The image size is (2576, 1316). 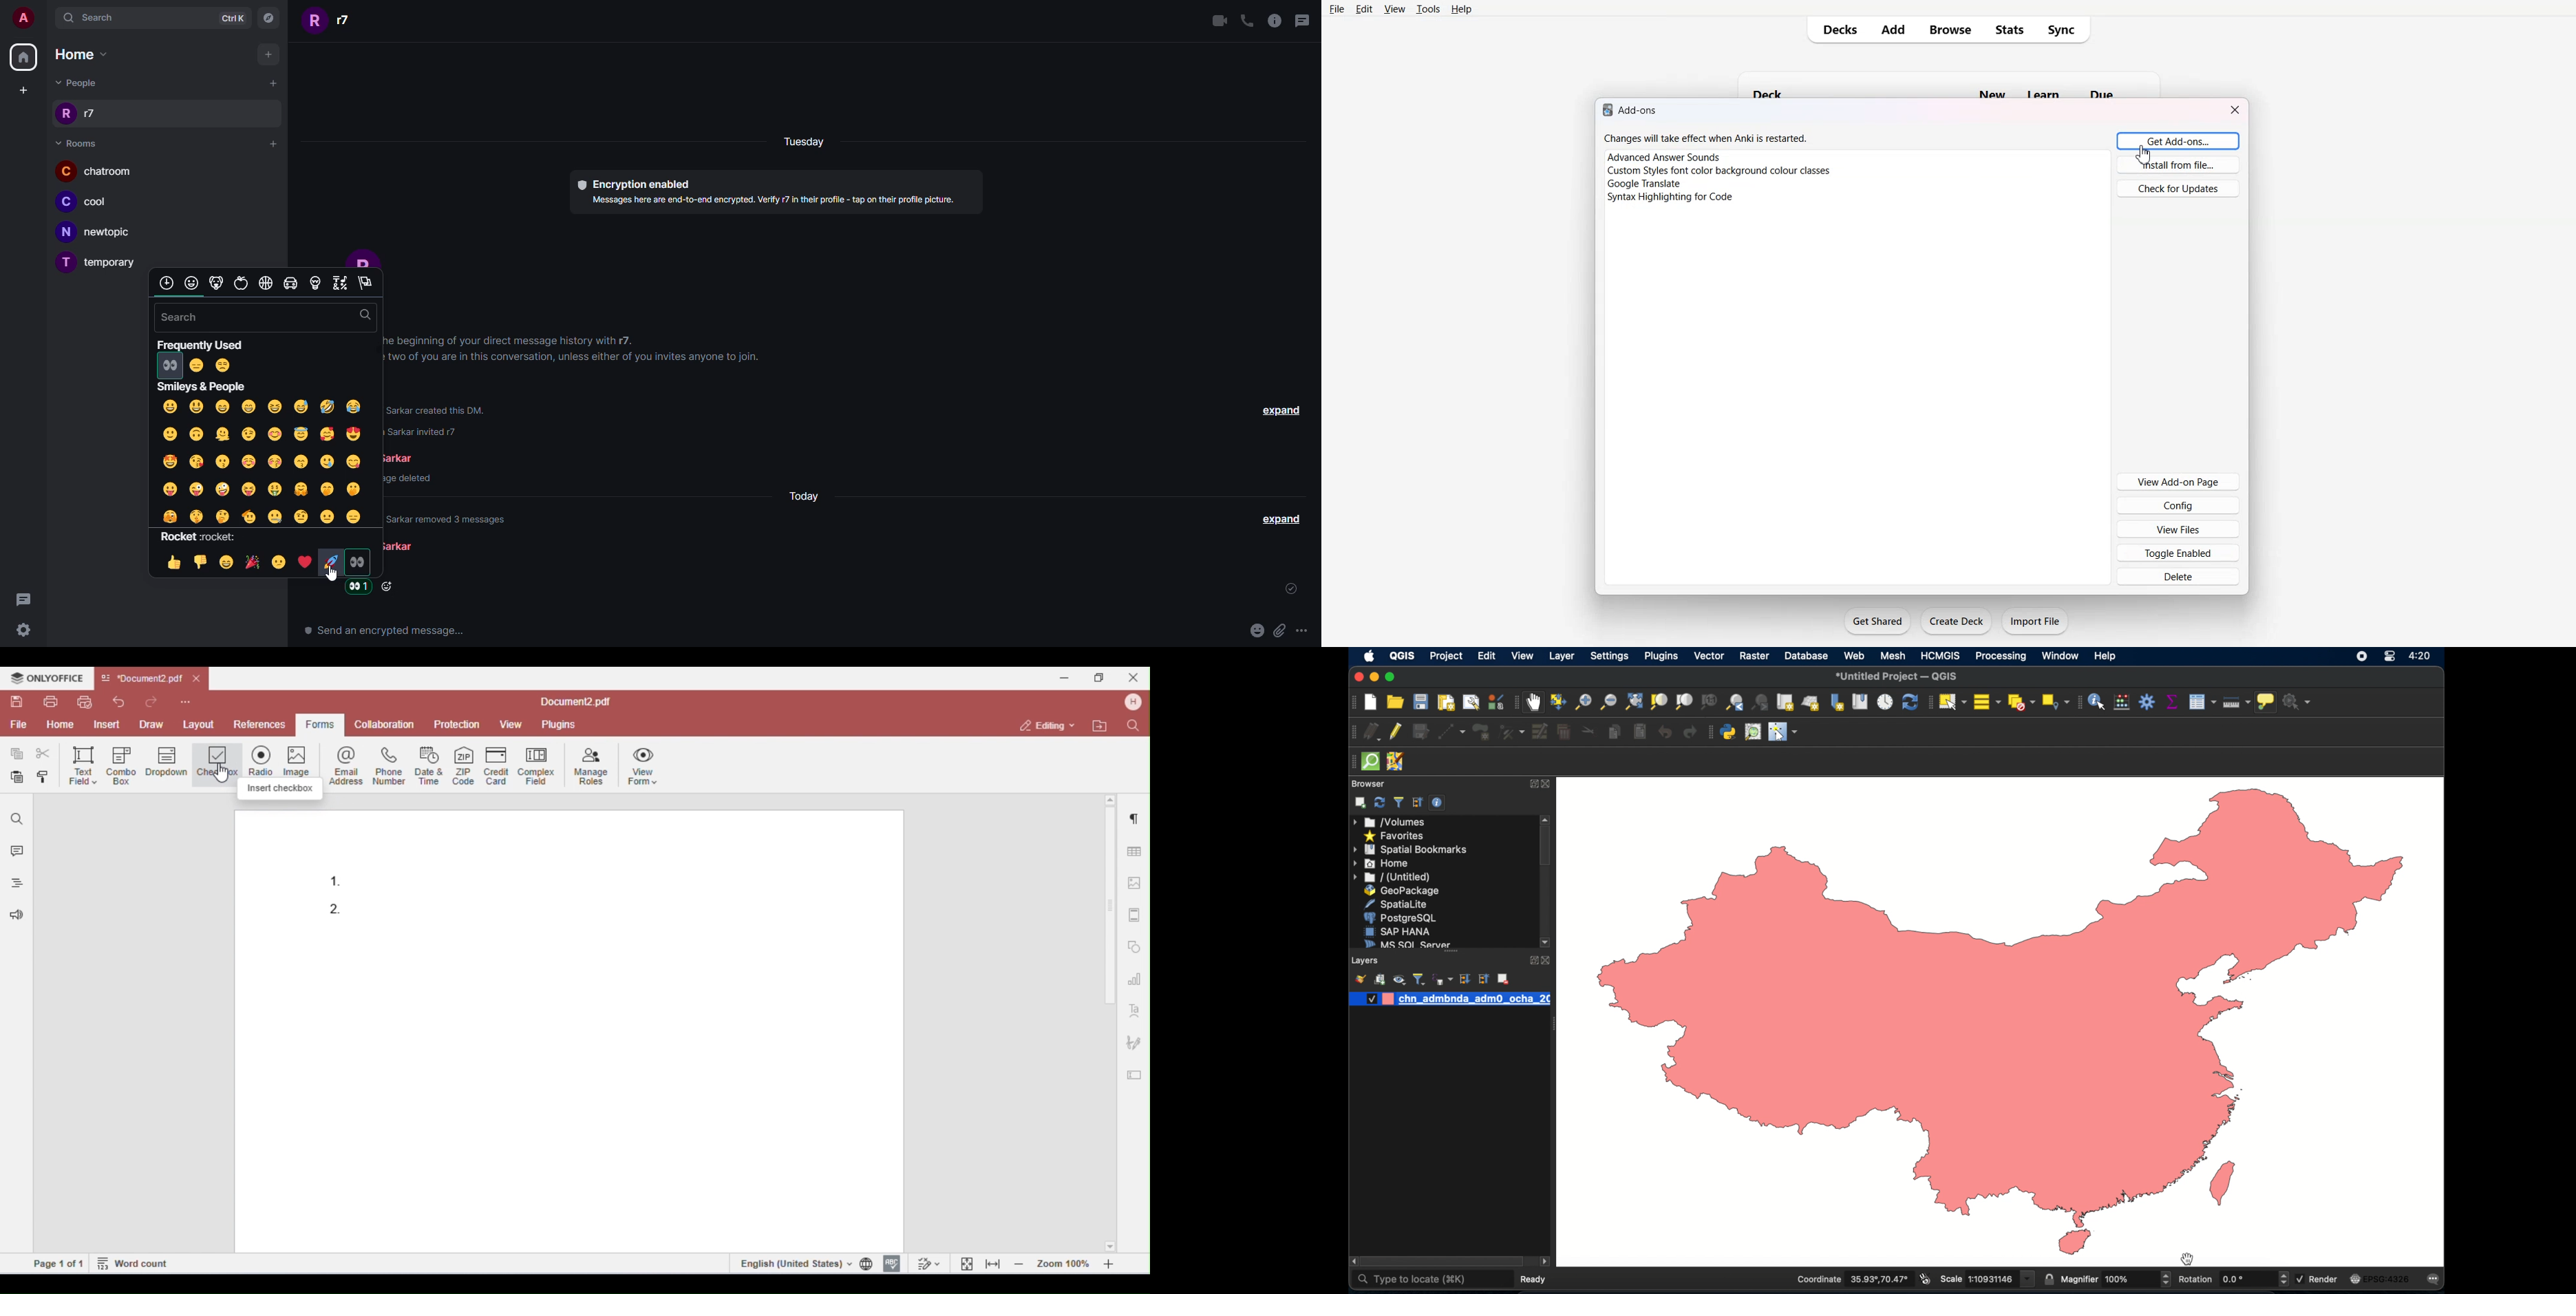 I want to click on delete selected, so click(x=1563, y=731).